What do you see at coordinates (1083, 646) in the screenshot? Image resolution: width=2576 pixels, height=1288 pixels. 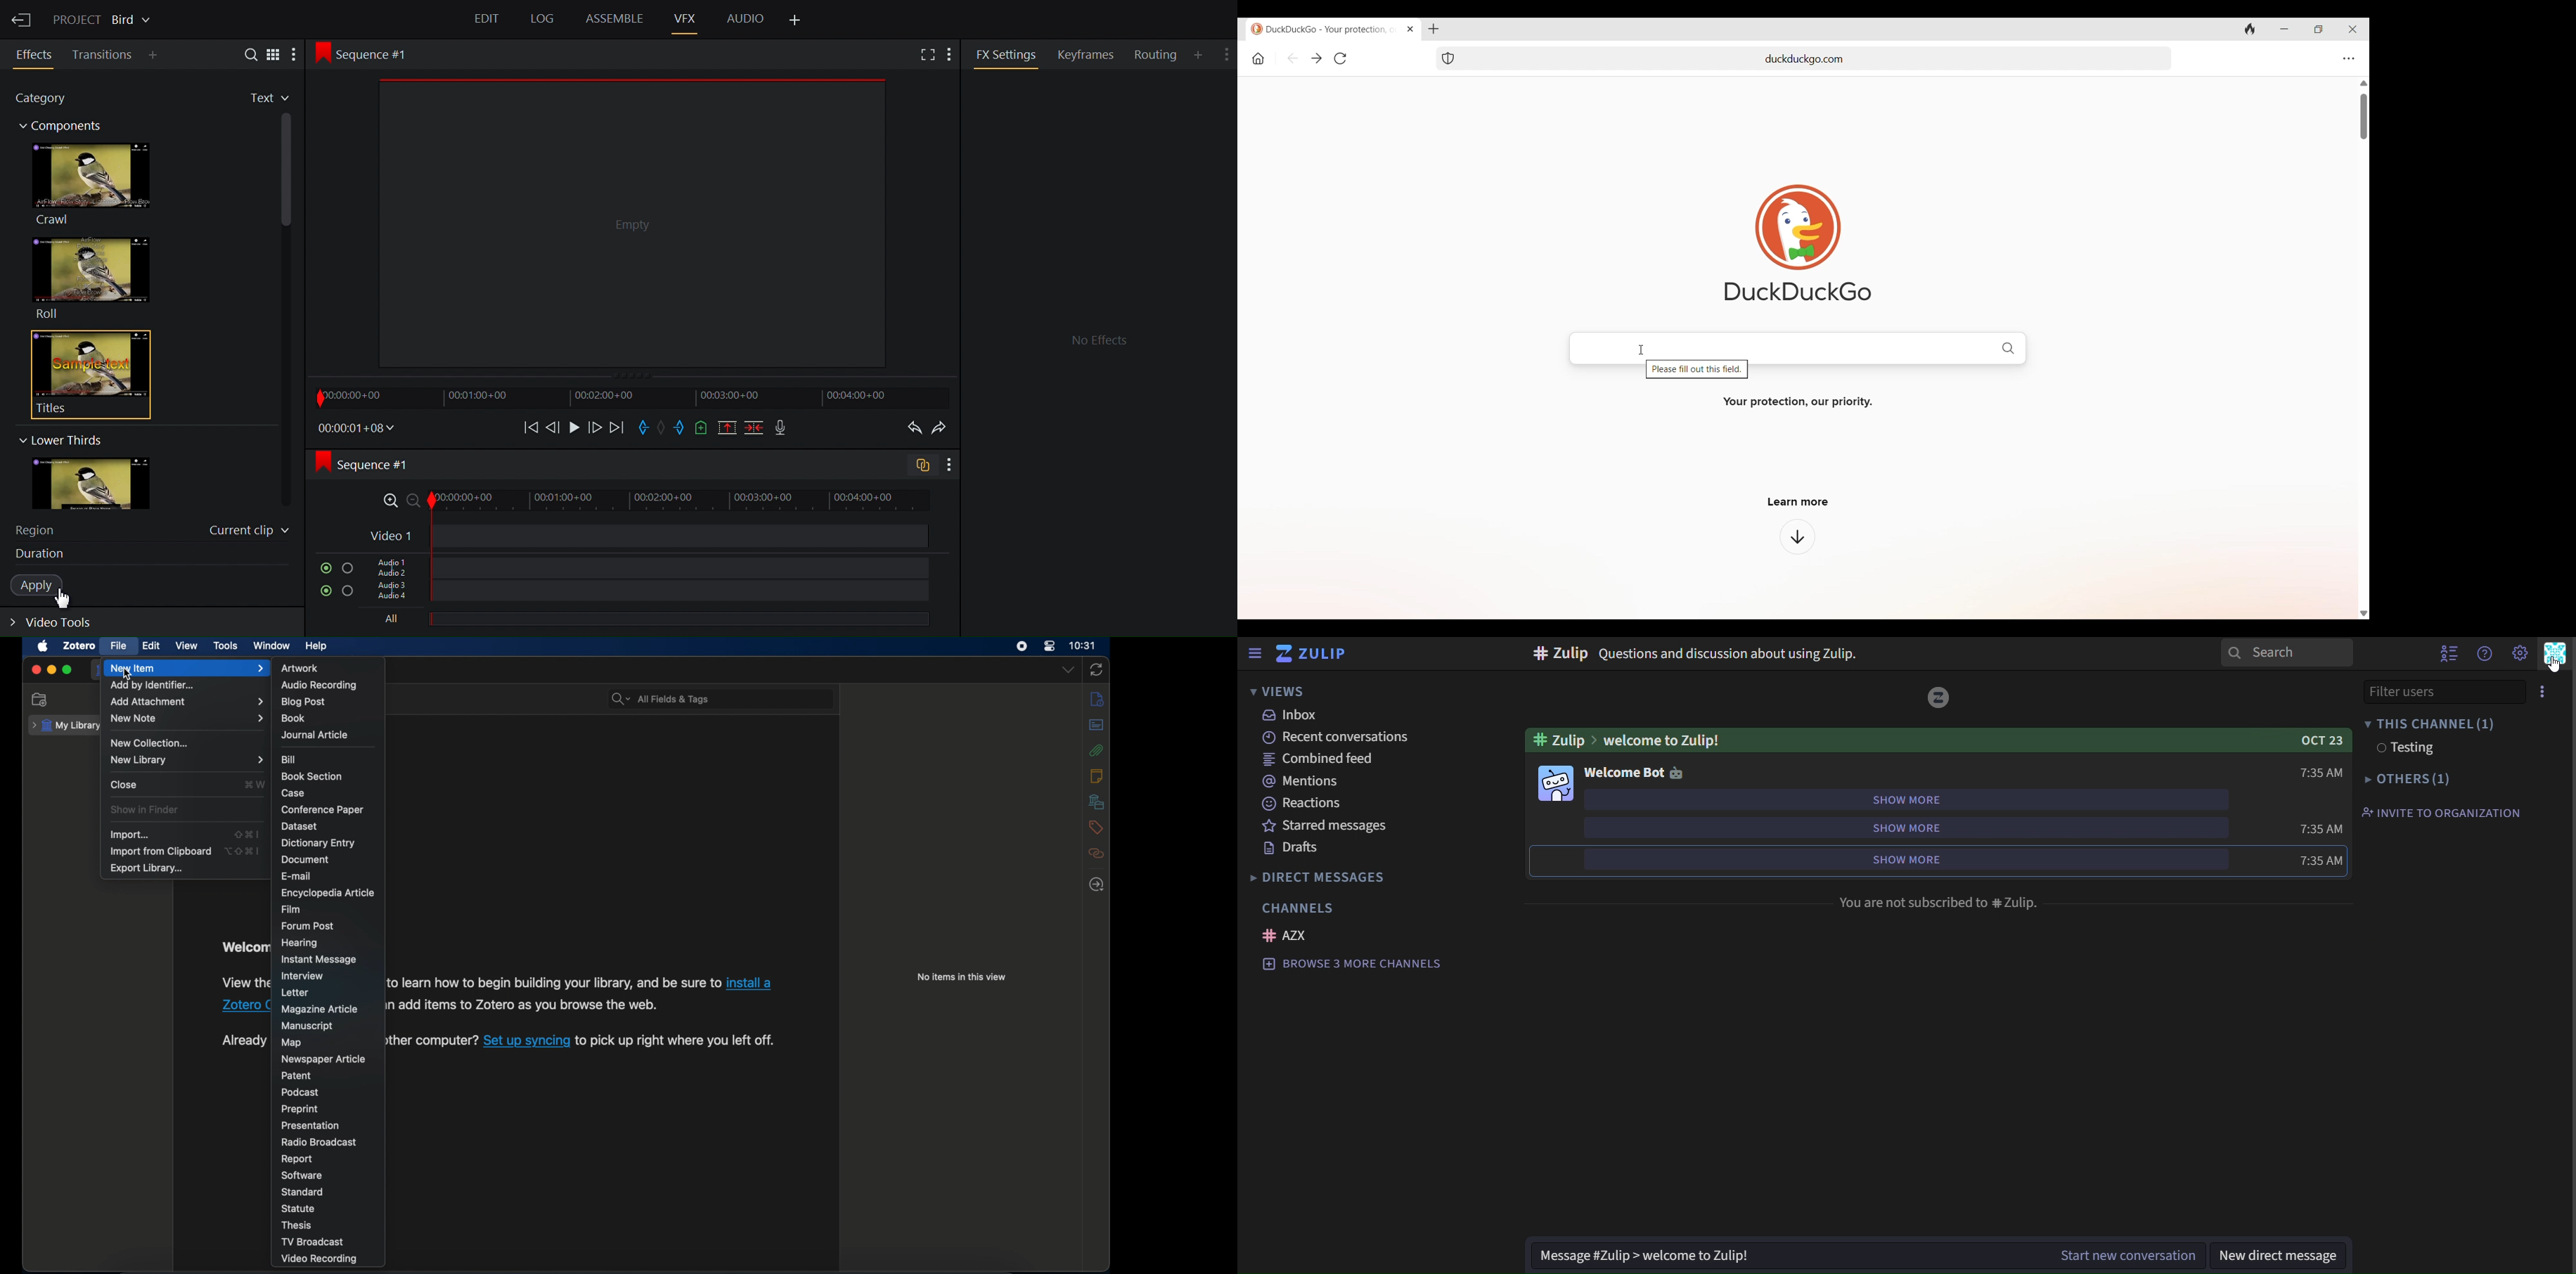 I see `time` at bounding box center [1083, 646].